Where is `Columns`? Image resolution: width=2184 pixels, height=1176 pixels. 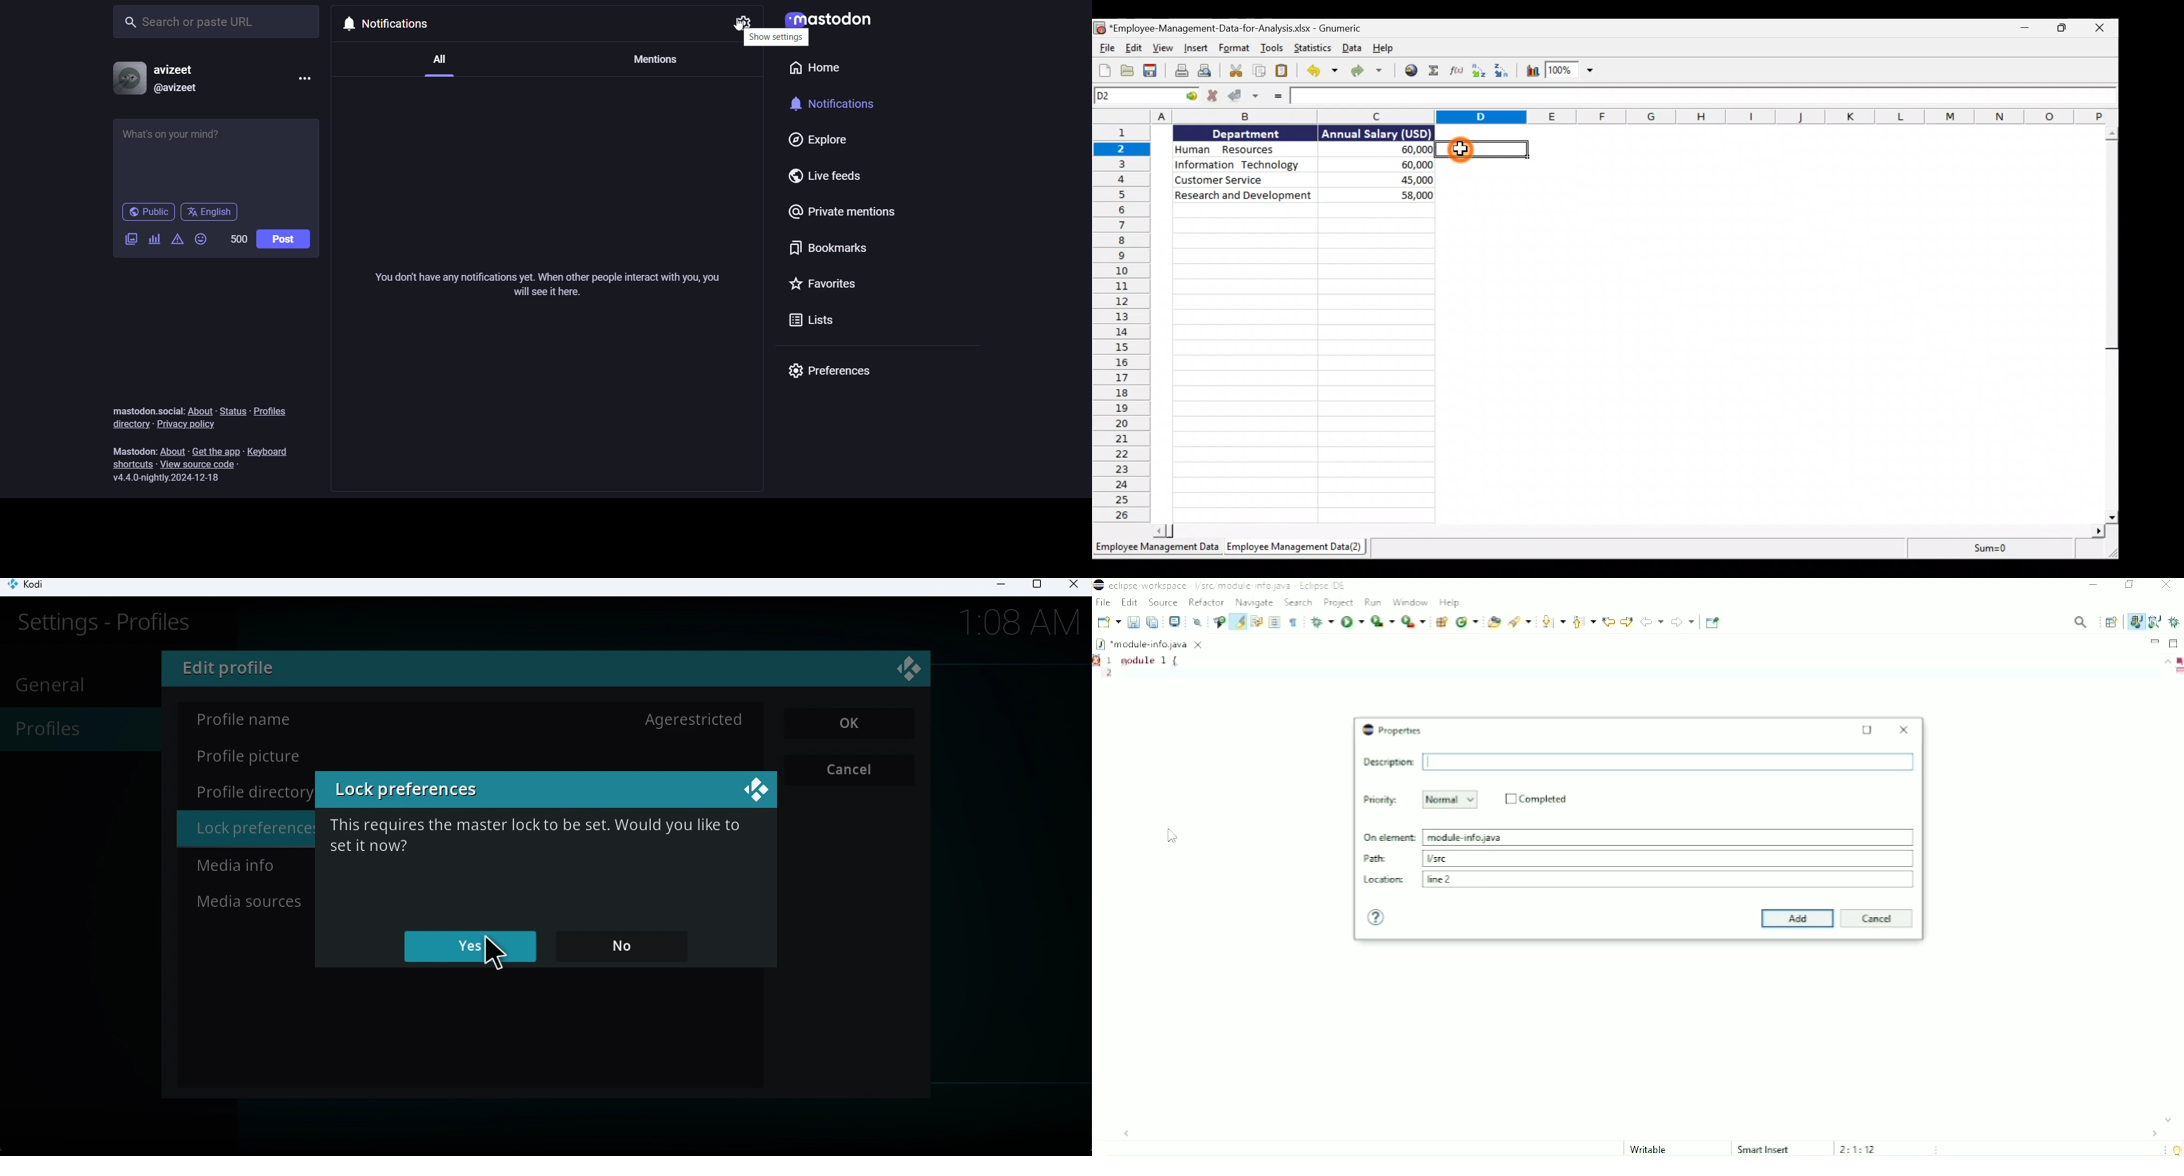 Columns is located at coordinates (1603, 116).